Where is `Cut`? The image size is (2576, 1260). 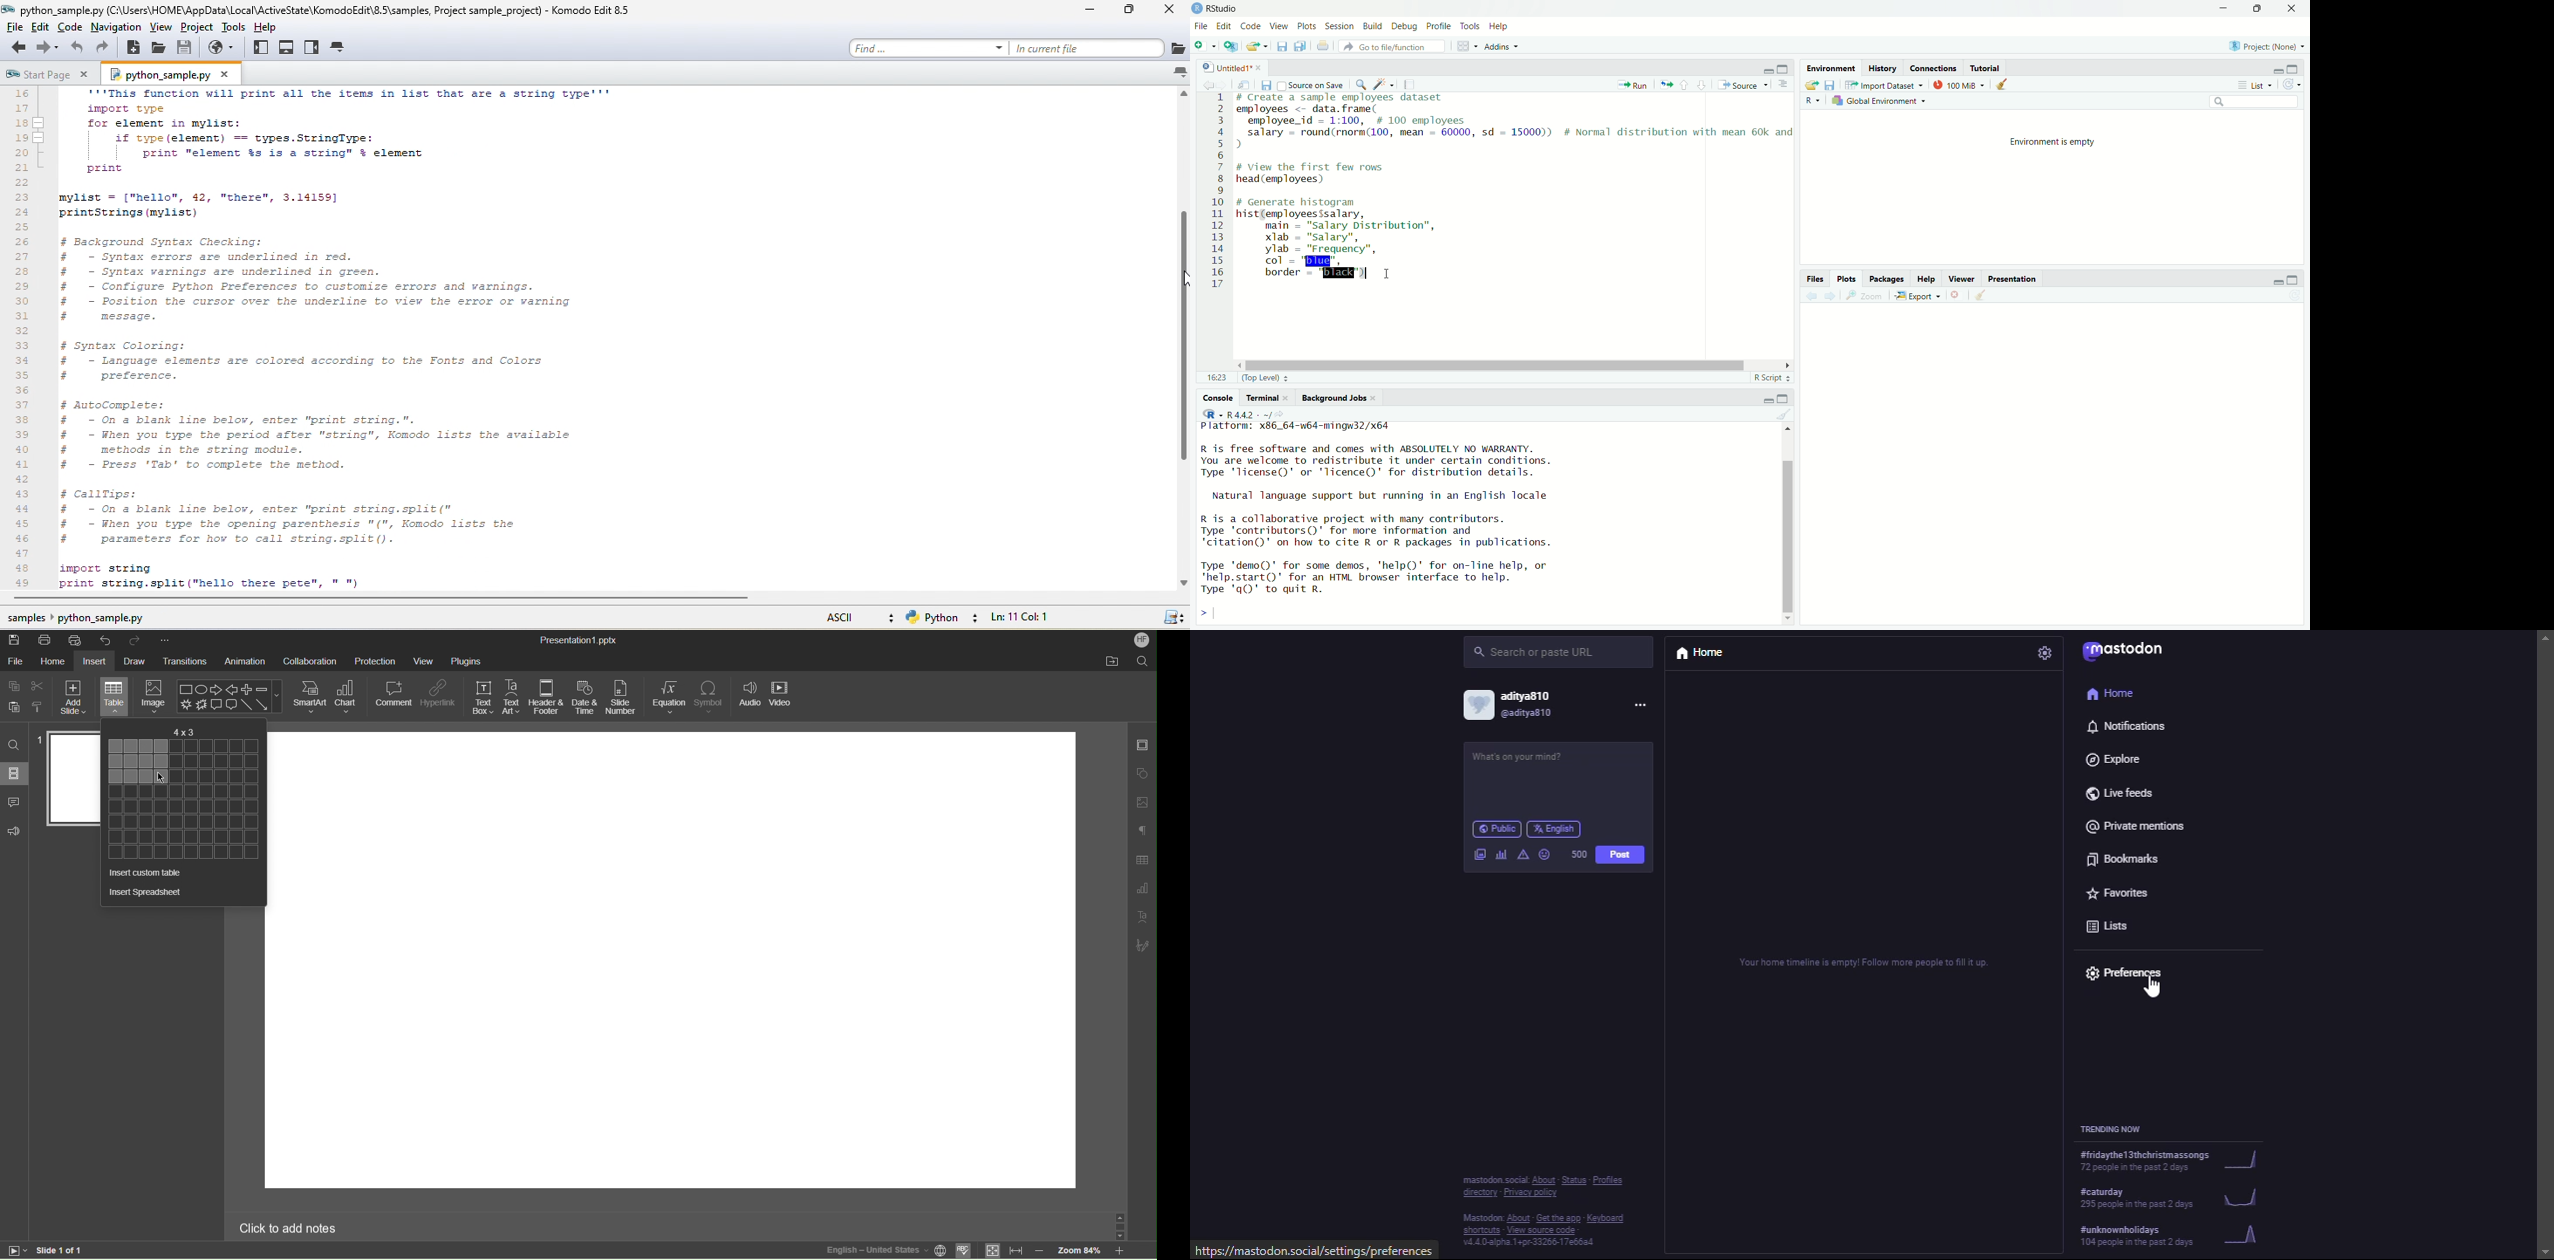 Cut is located at coordinates (39, 686).